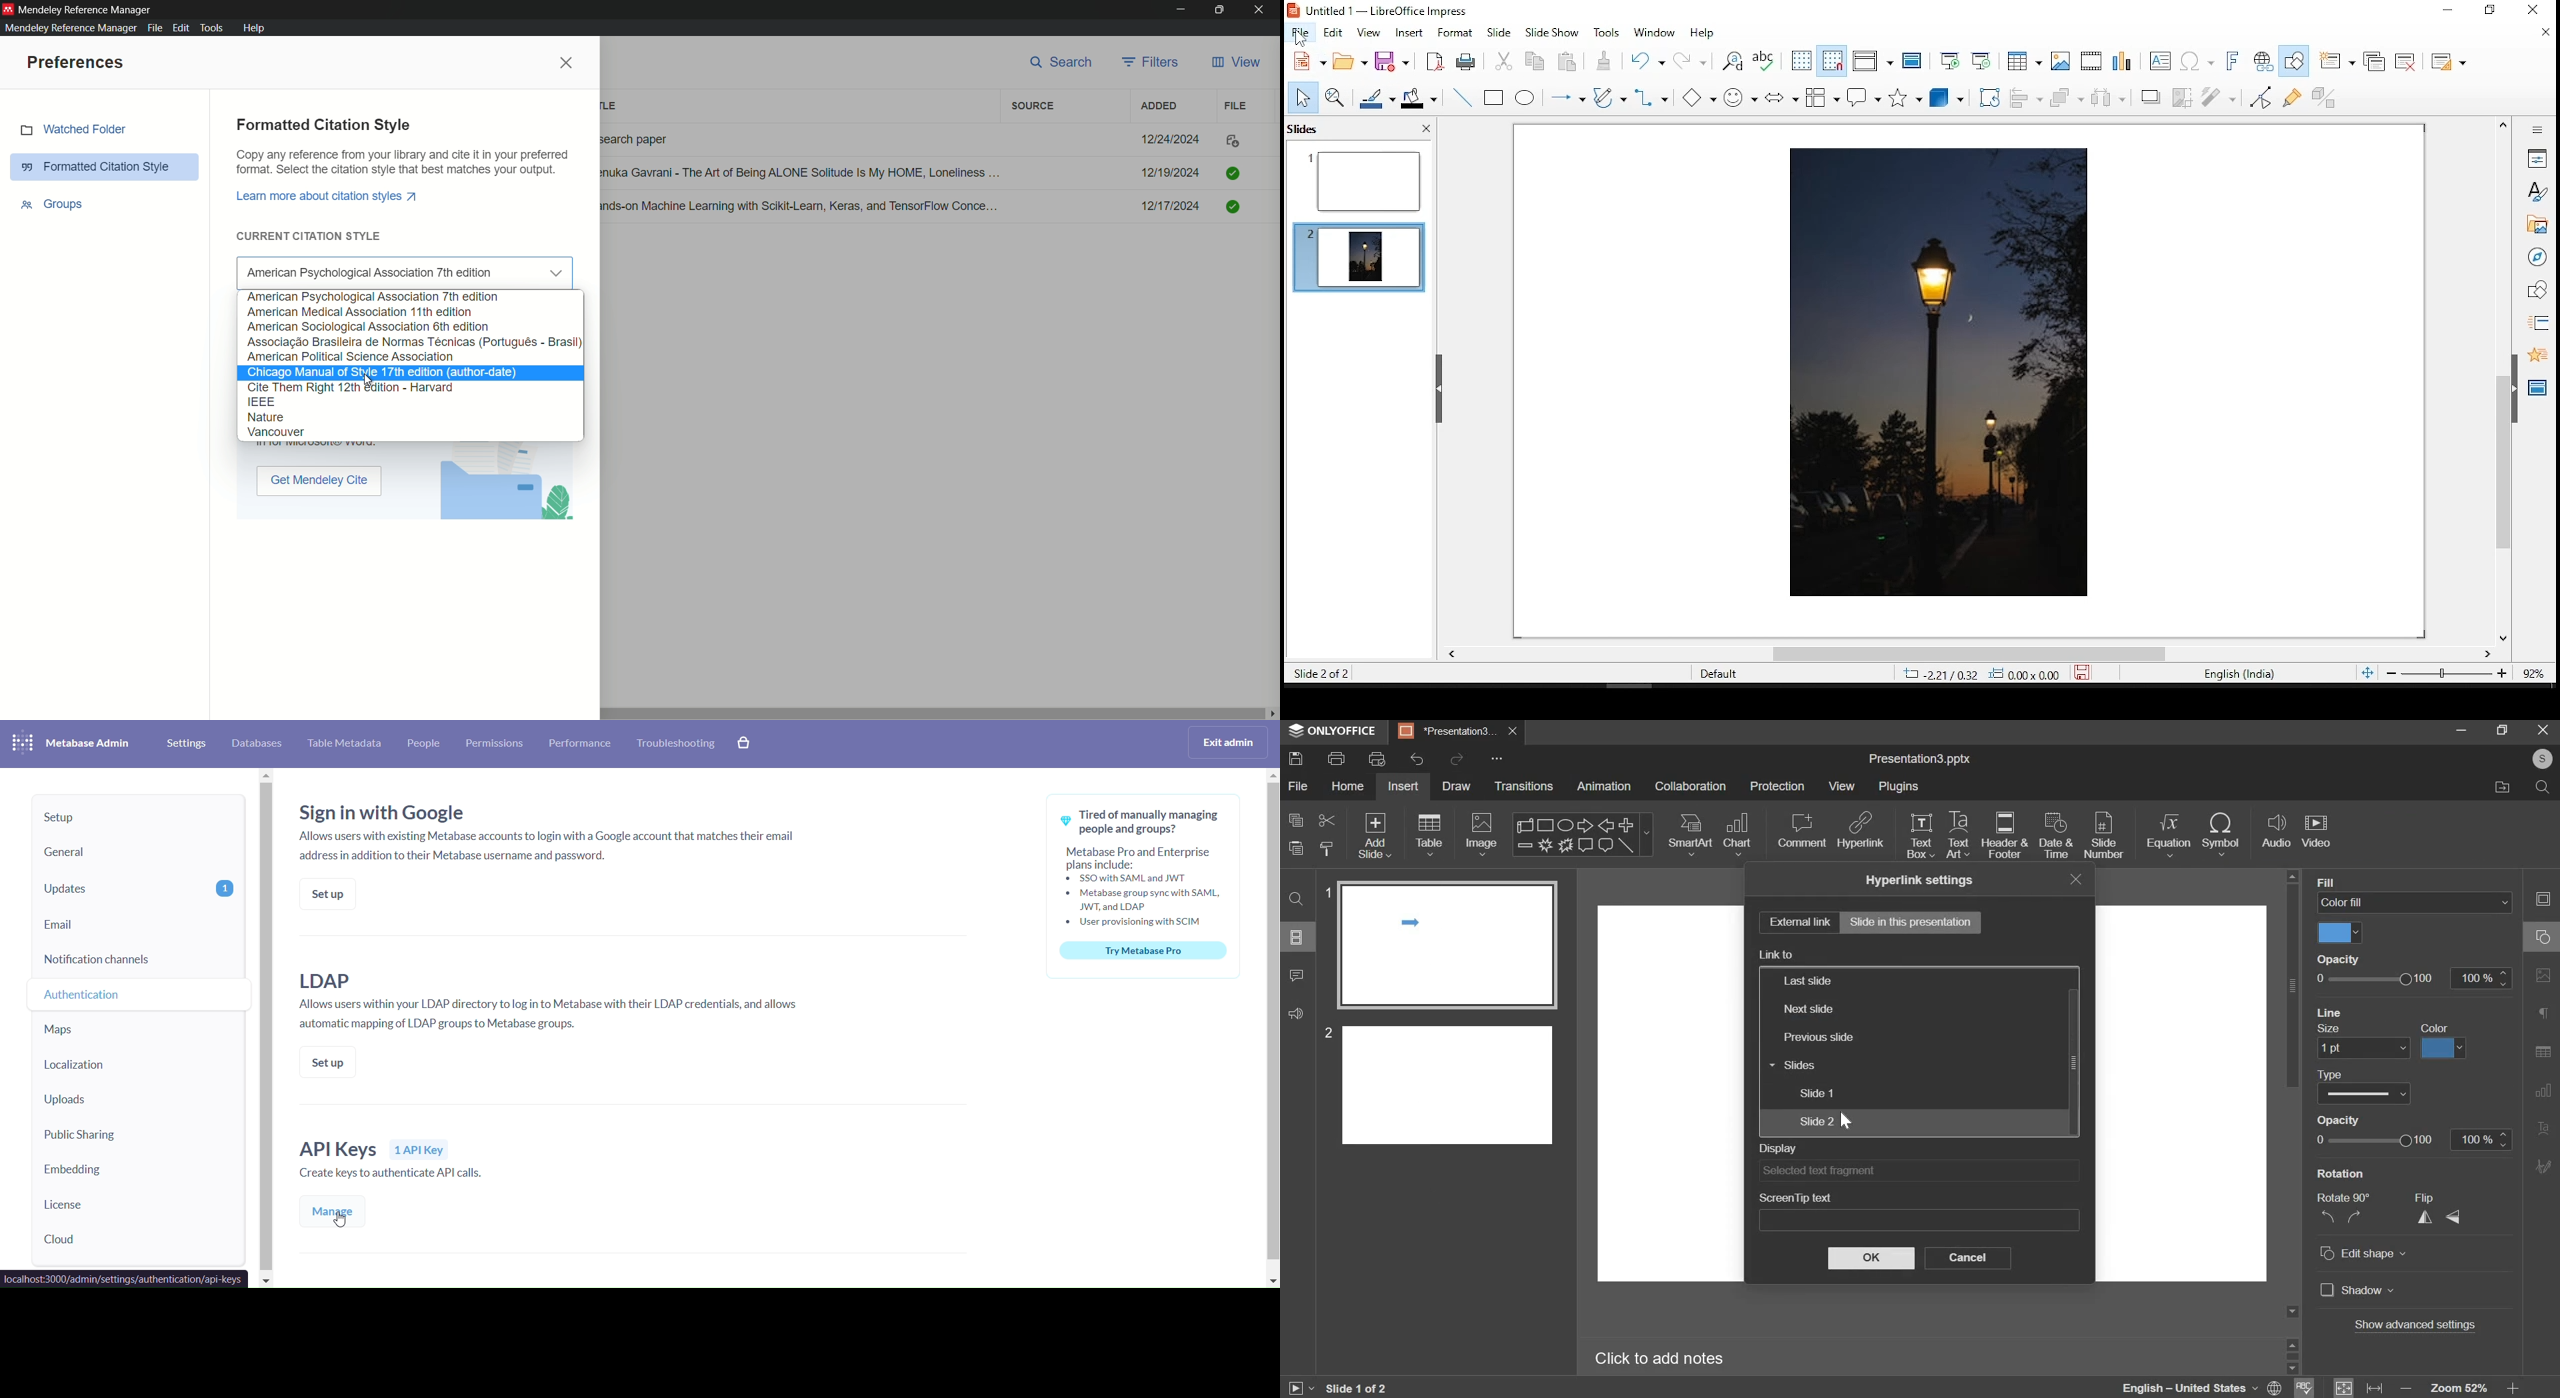  I want to click on slide number, so click(2104, 837).